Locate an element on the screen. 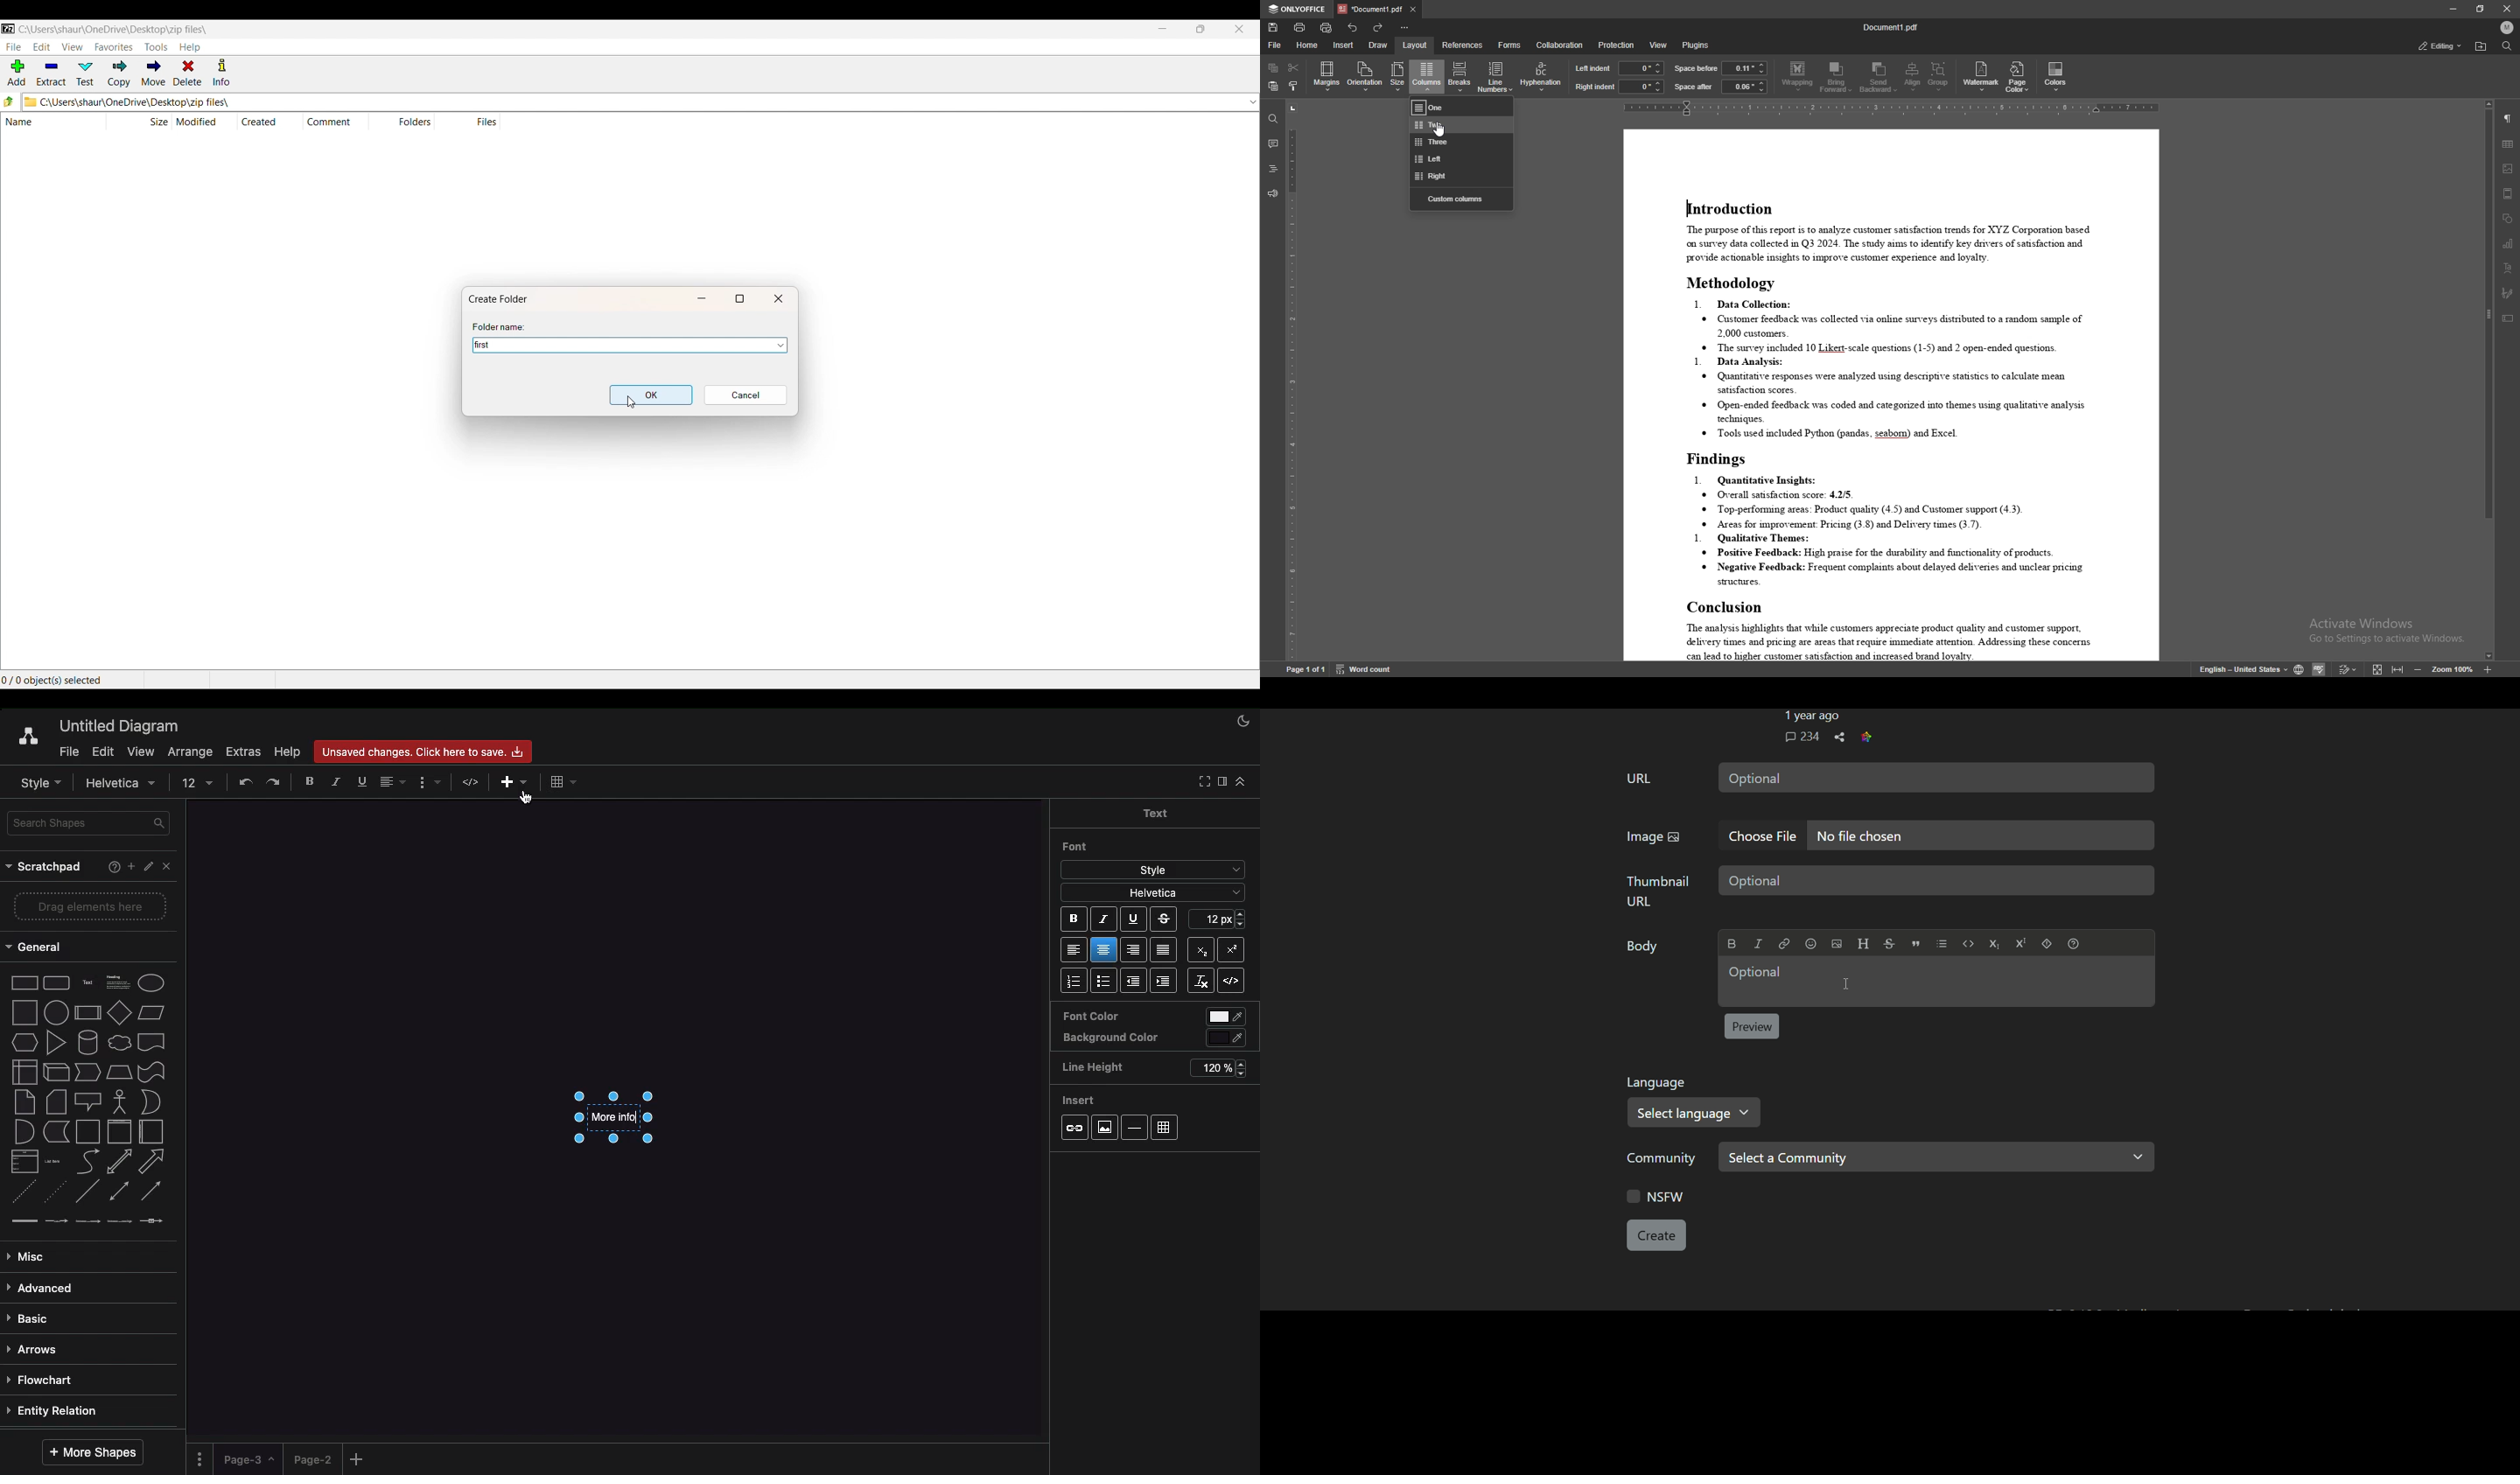 This screenshot has width=2520, height=1484. cube is located at coordinates (56, 1073).